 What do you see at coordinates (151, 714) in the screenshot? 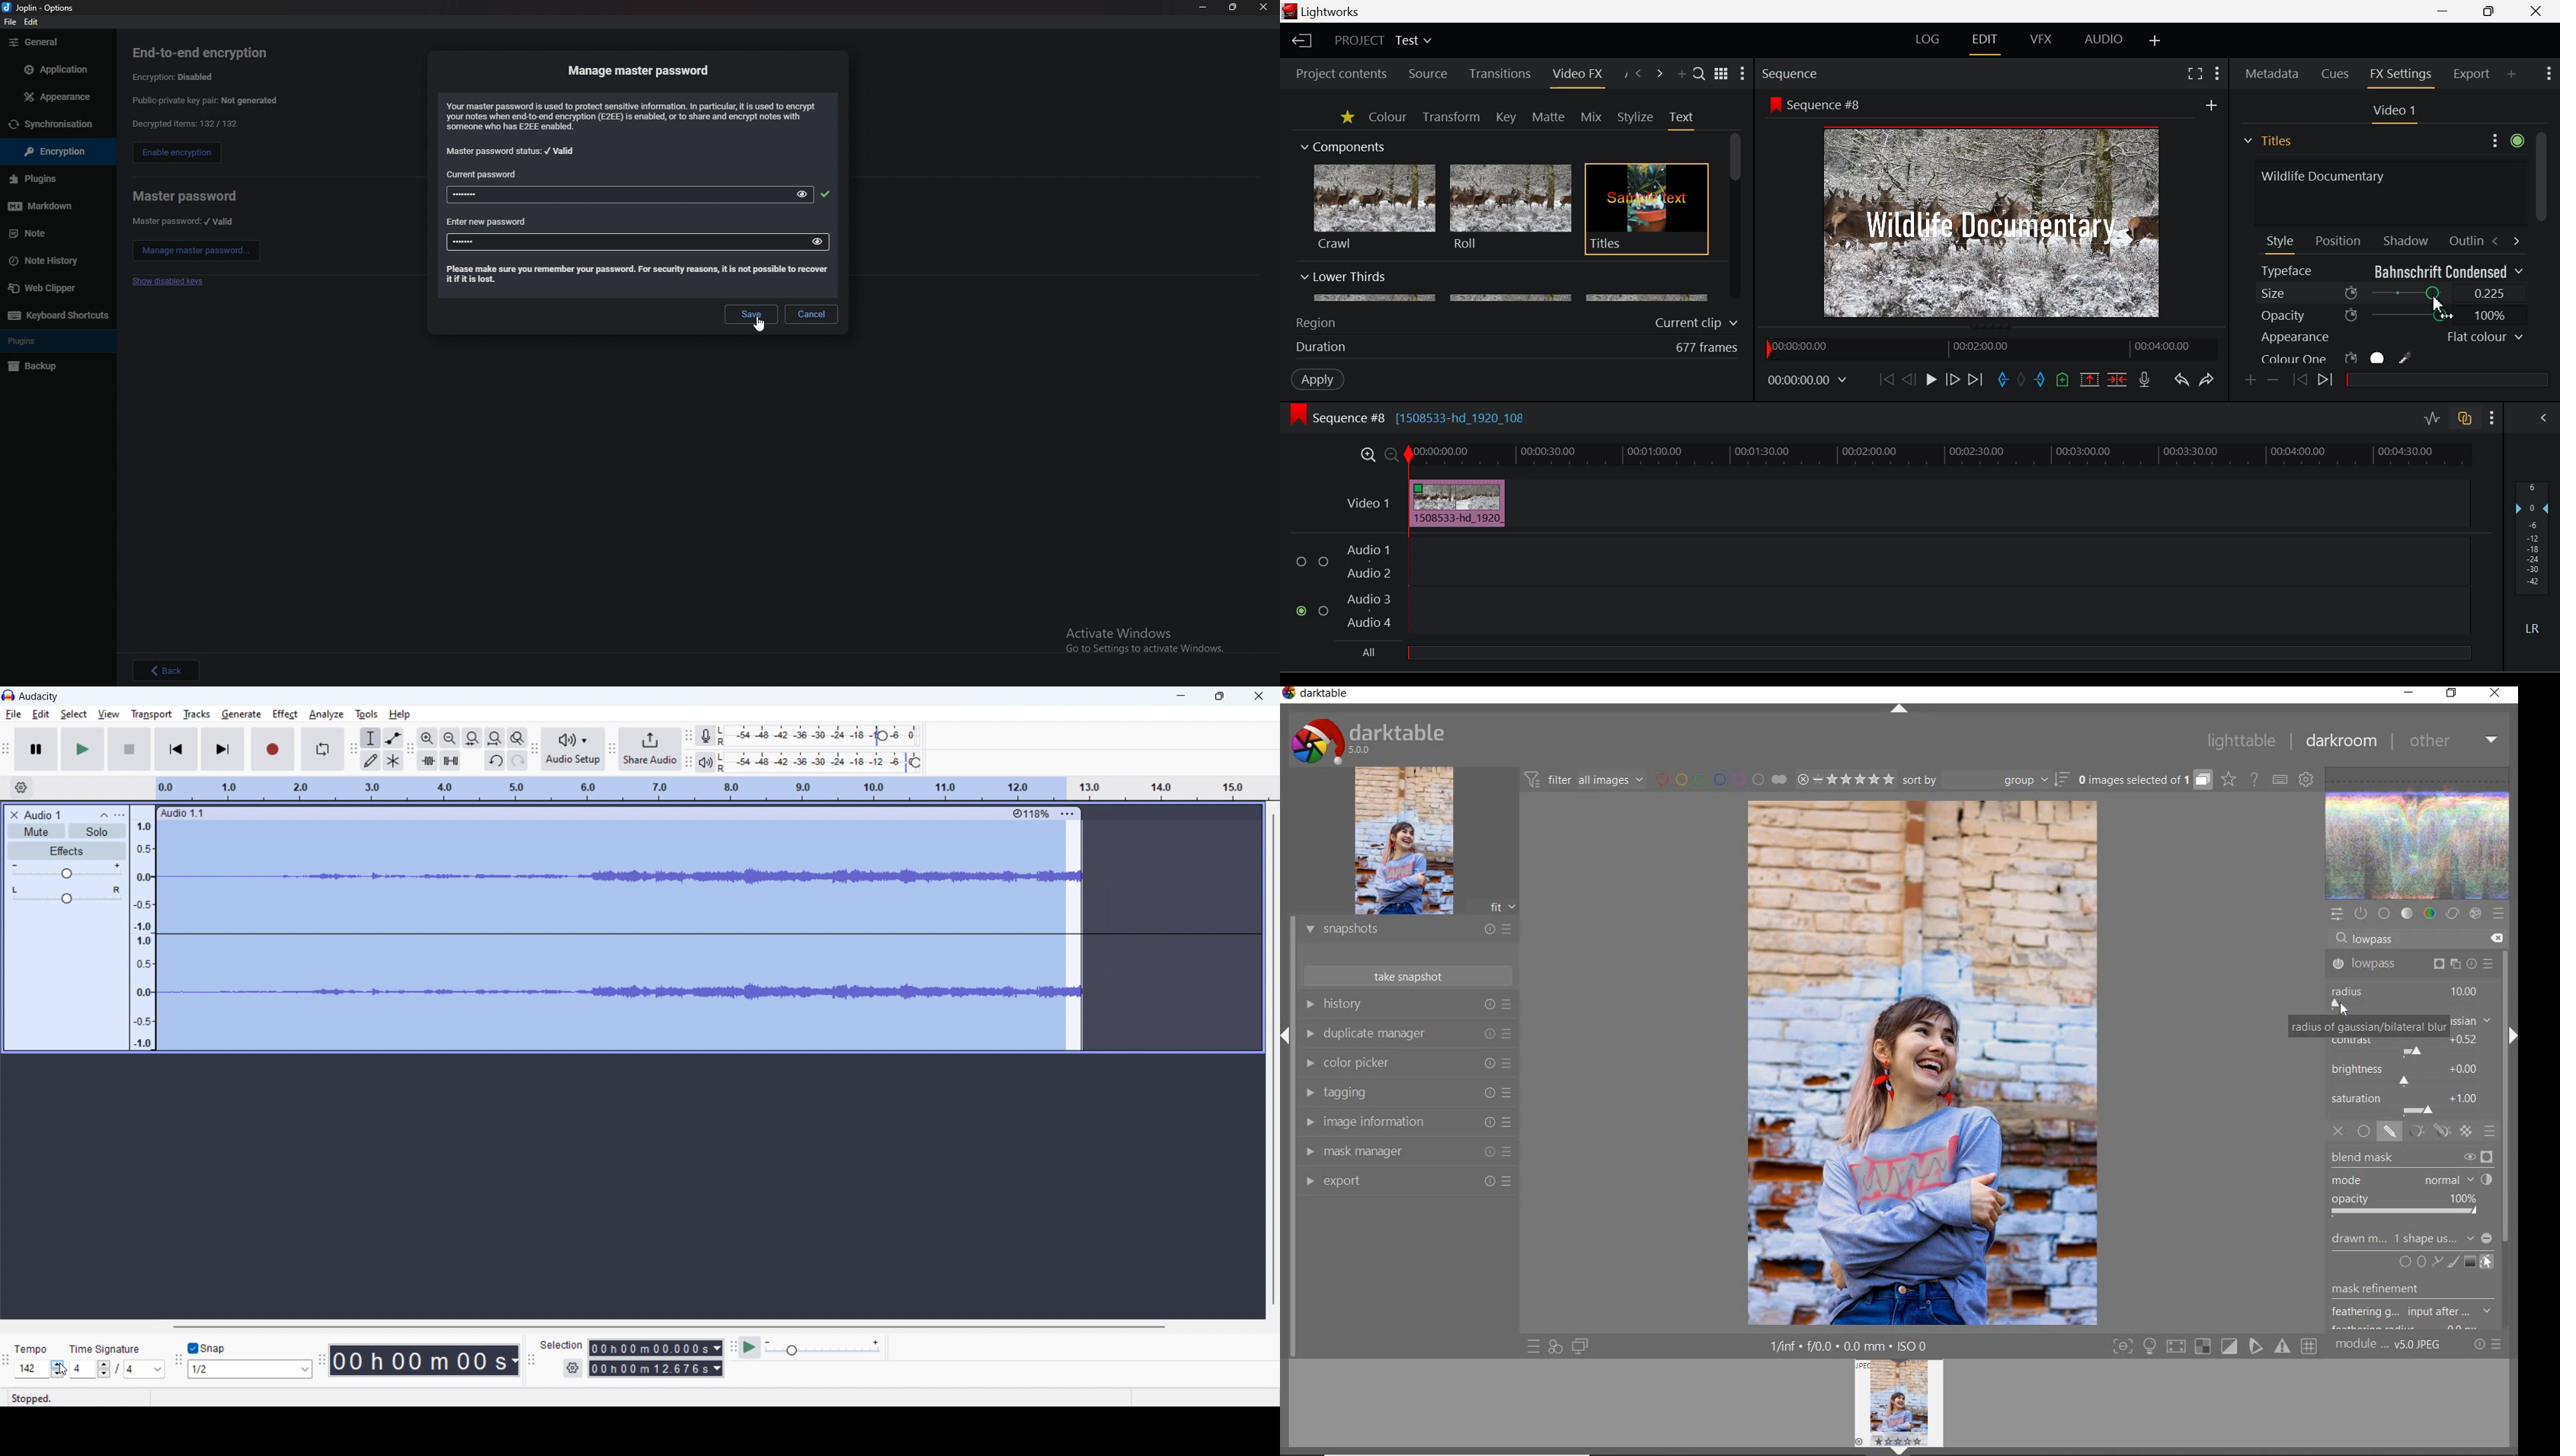
I see `transport` at bounding box center [151, 714].